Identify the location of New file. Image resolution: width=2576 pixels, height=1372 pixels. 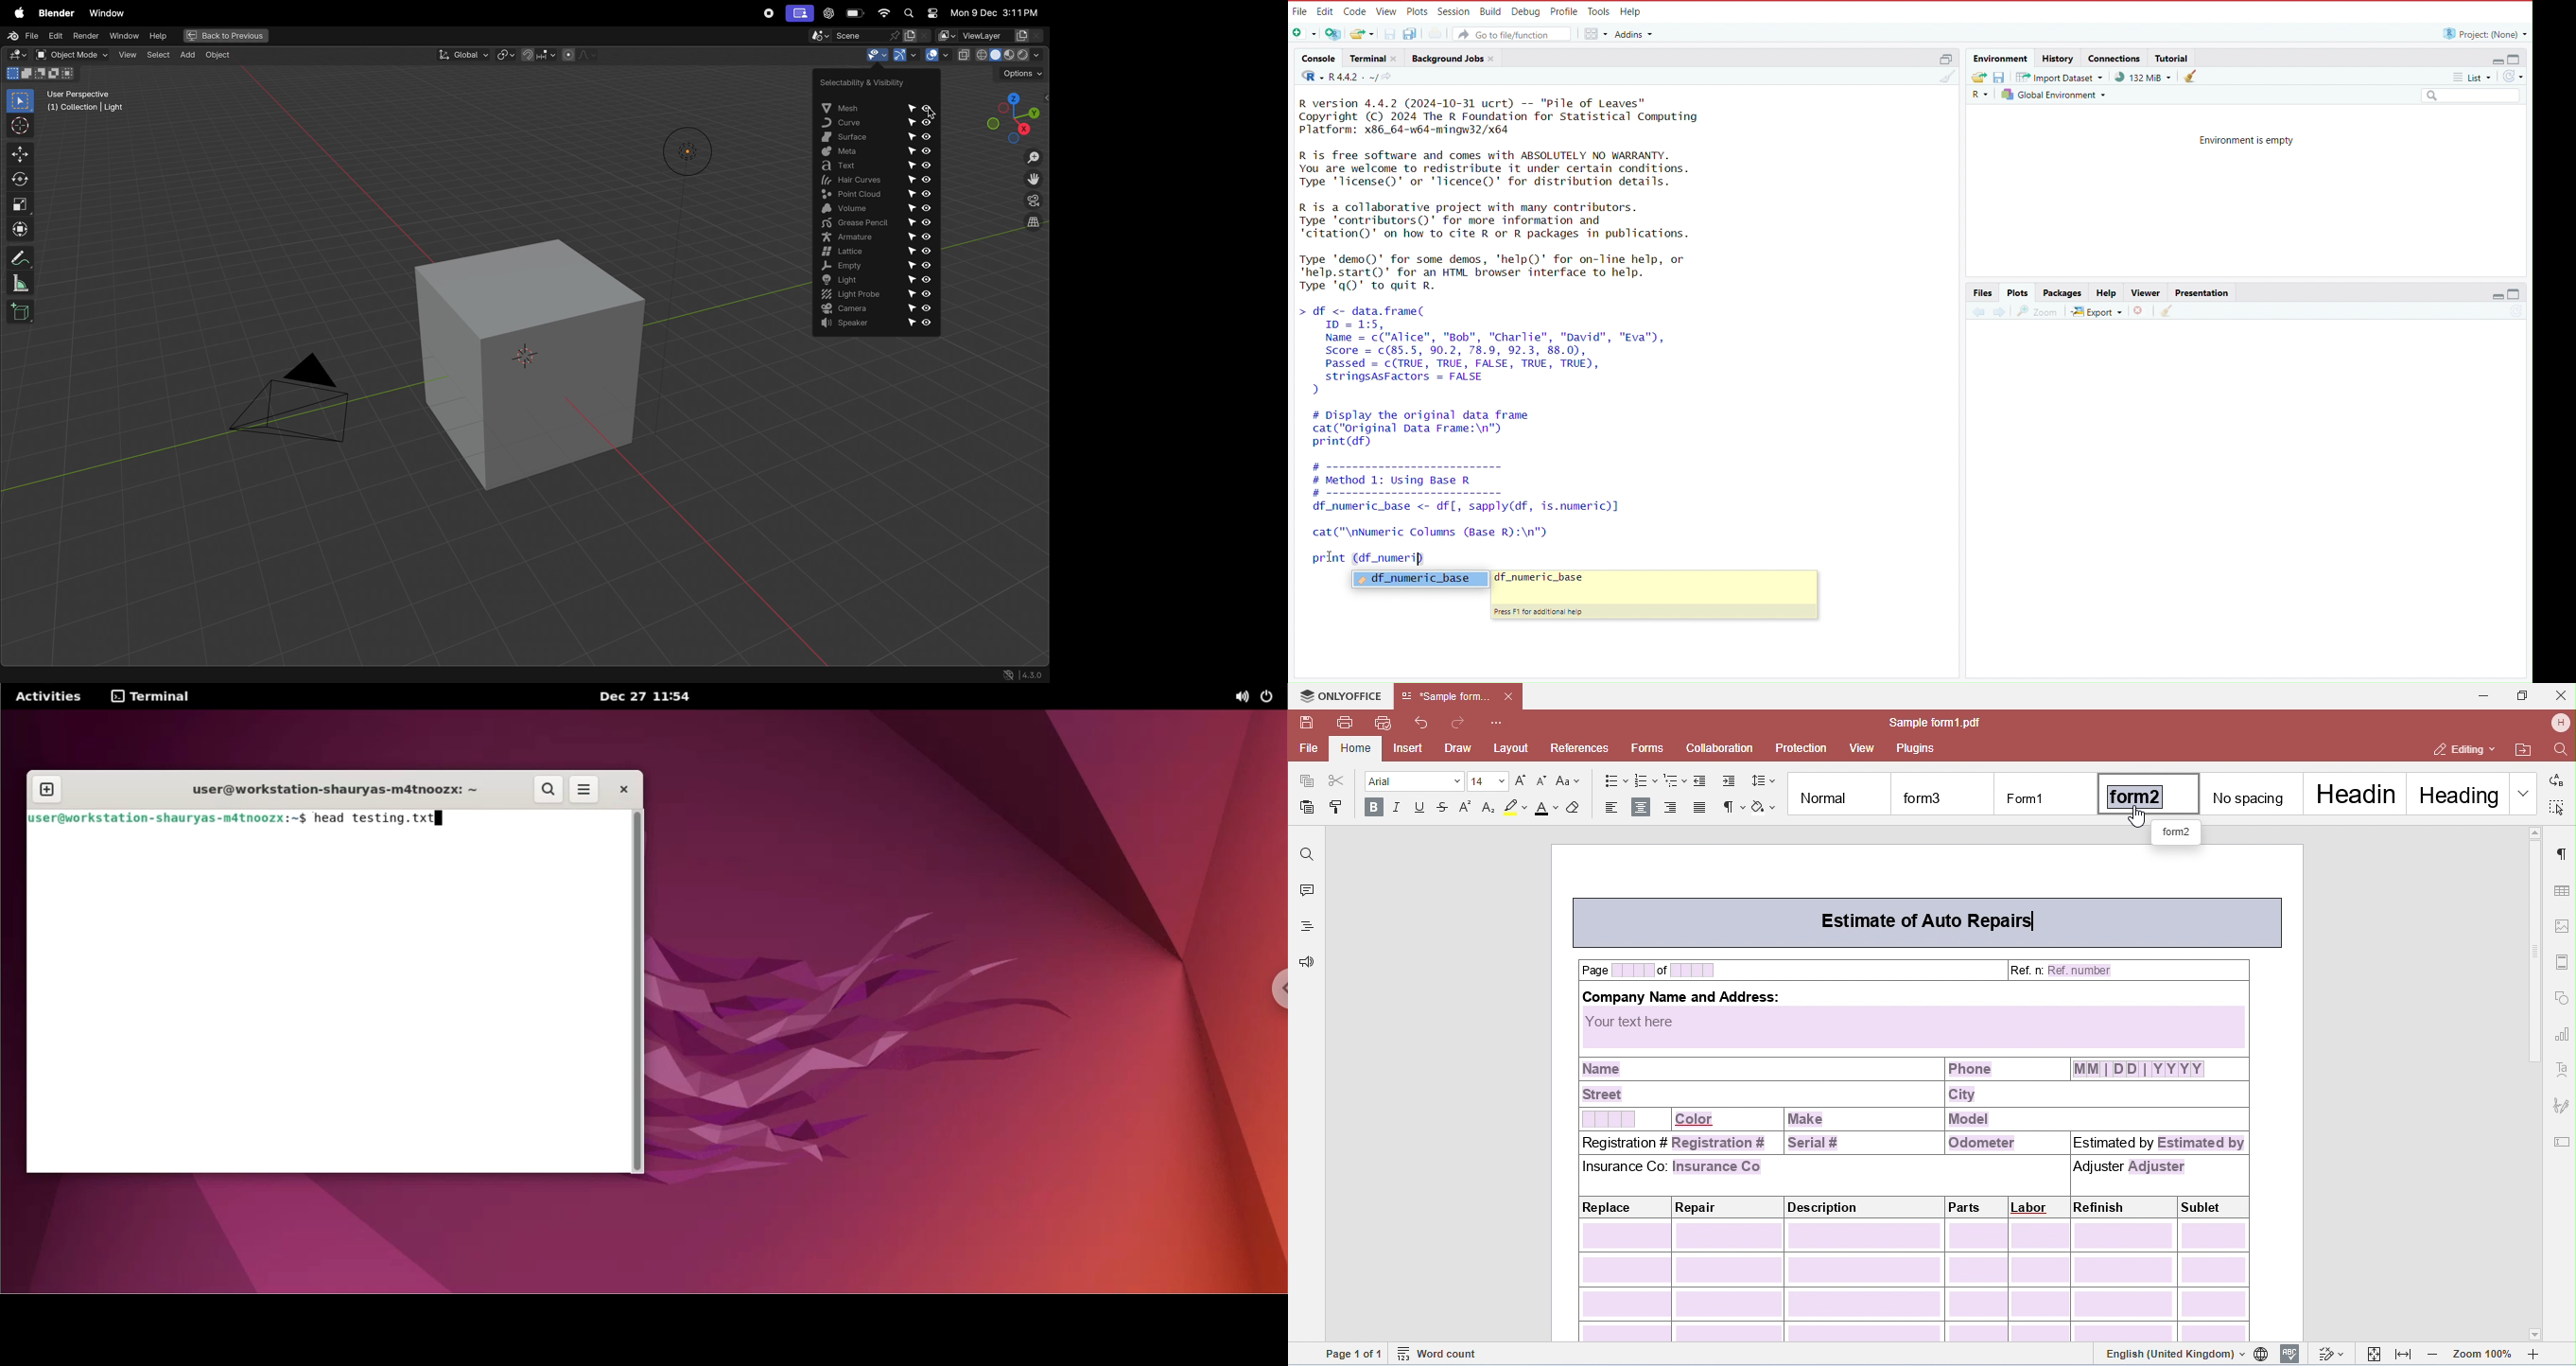
(1304, 32).